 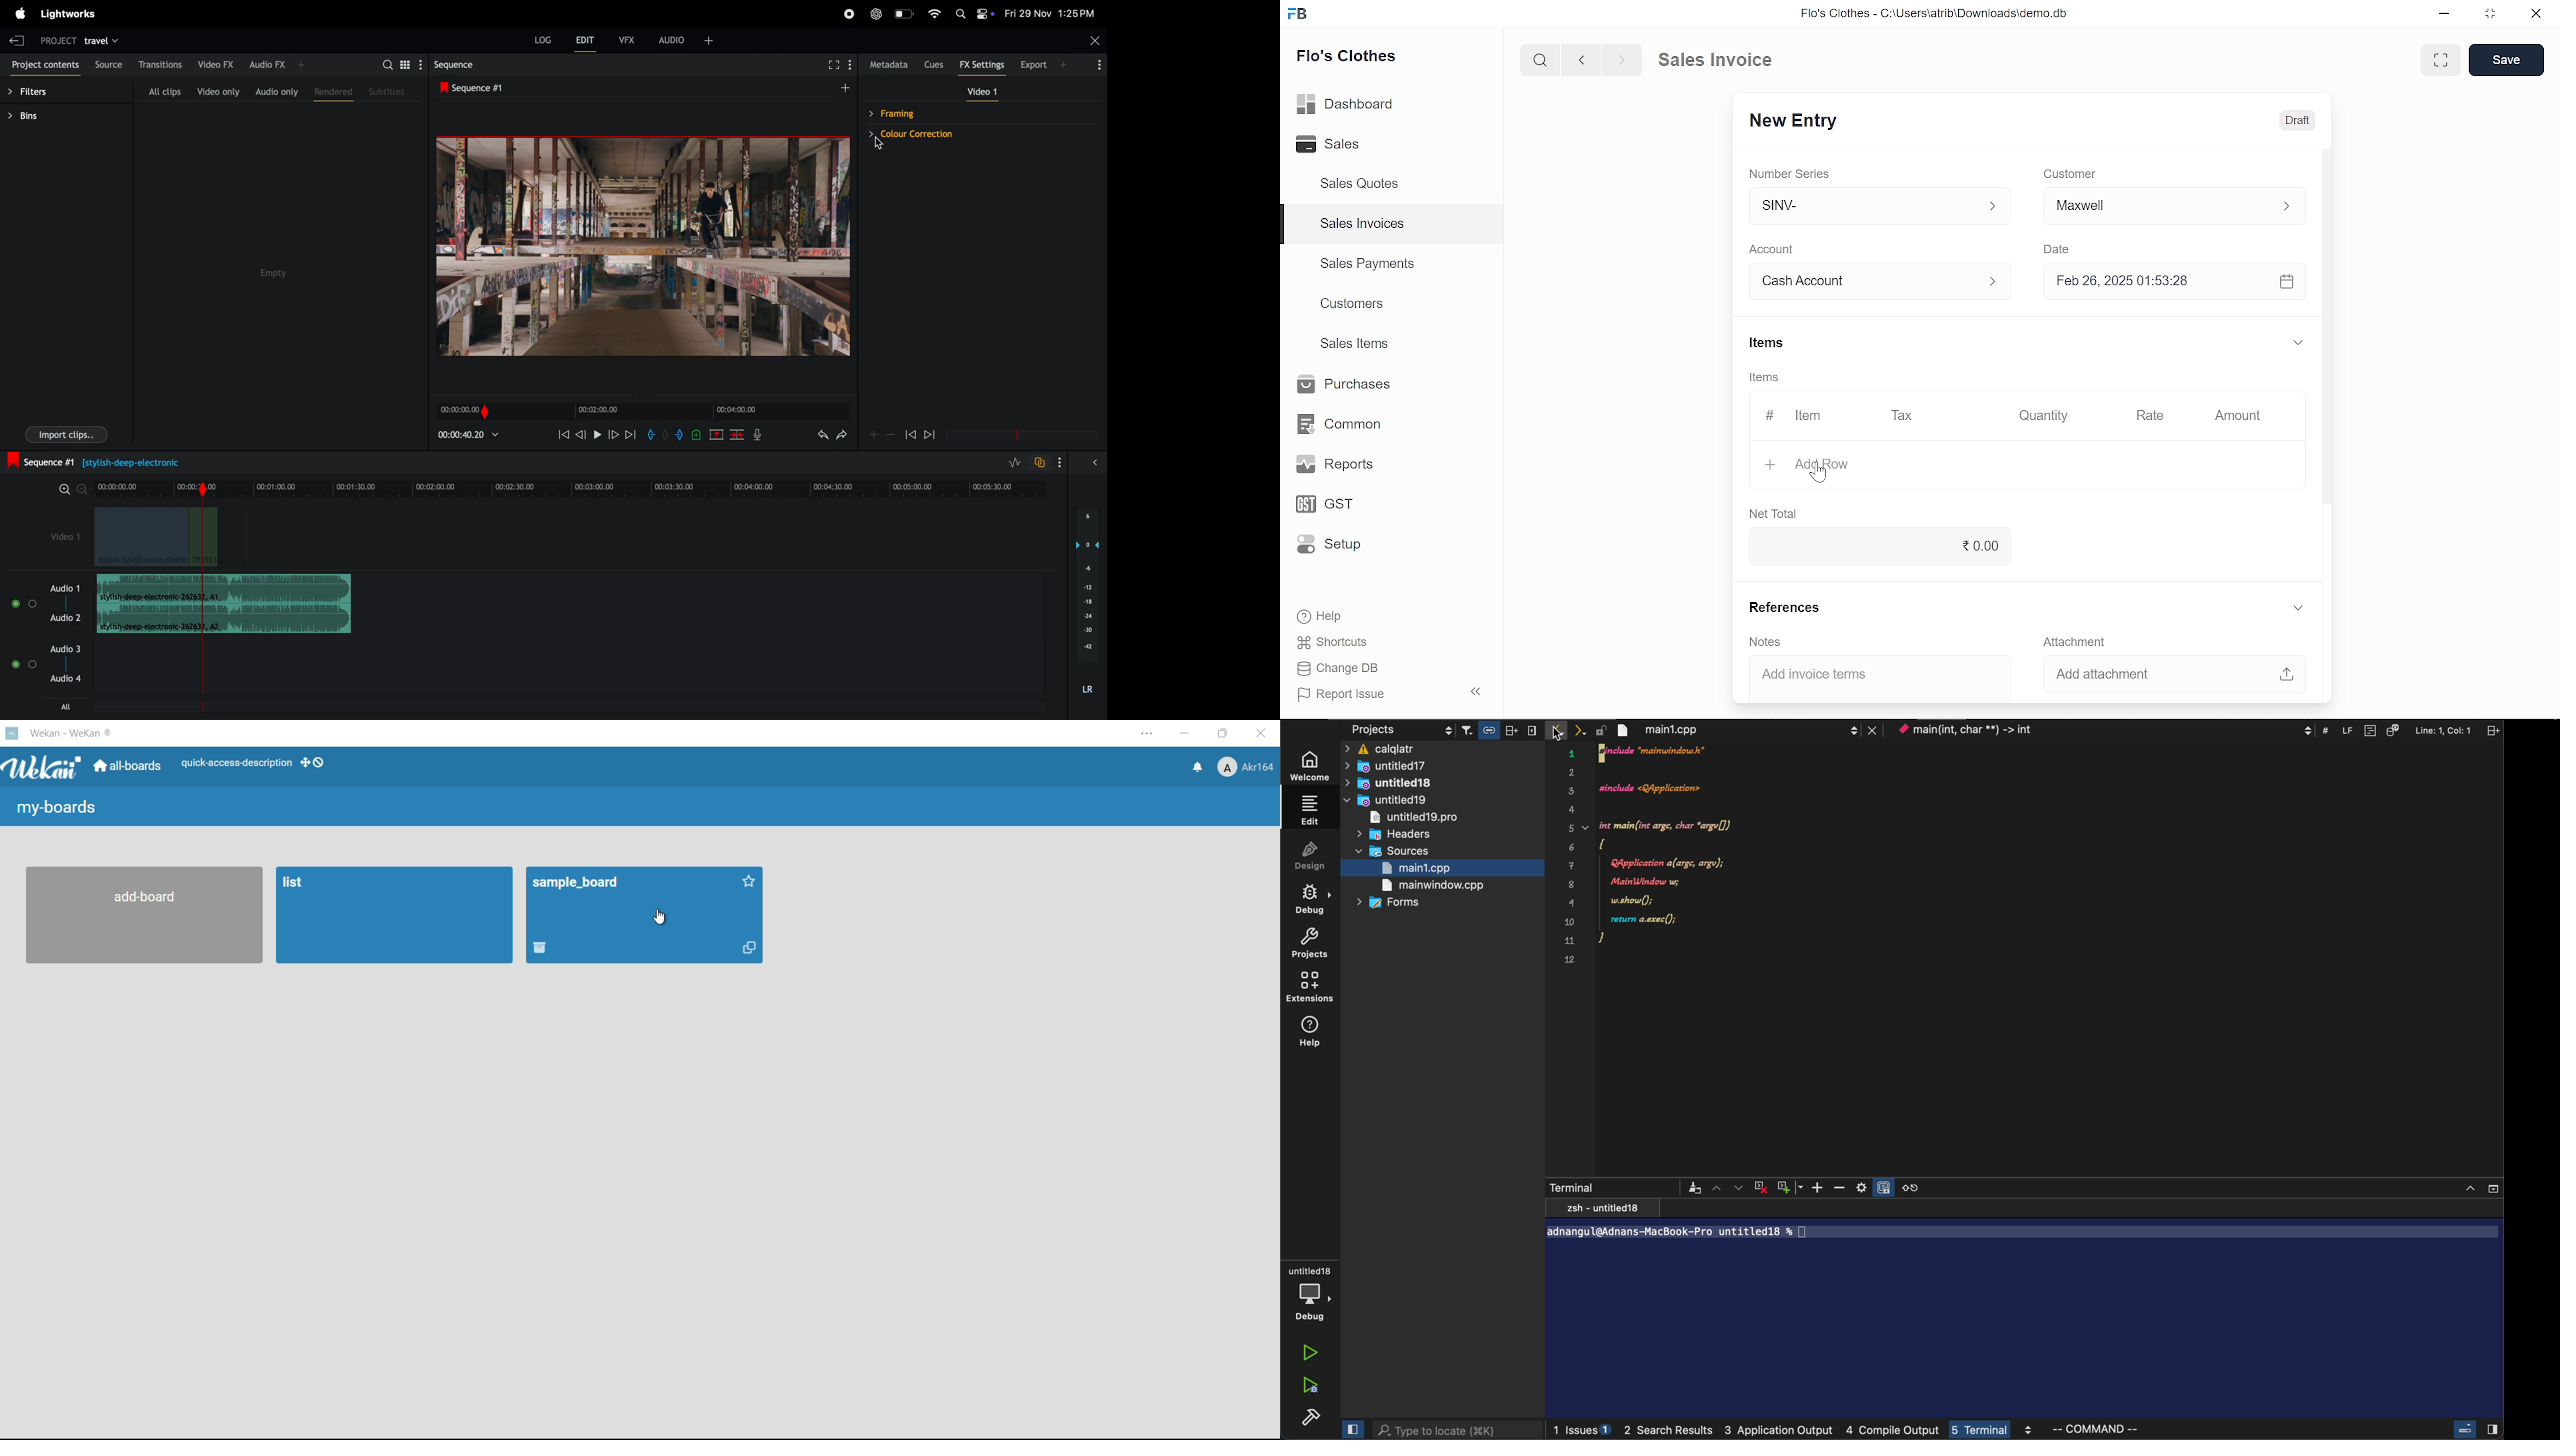 What do you see at coordinates (63, 588) in the screenshot?
I see `audio 1` at bounding box center [63, 588].